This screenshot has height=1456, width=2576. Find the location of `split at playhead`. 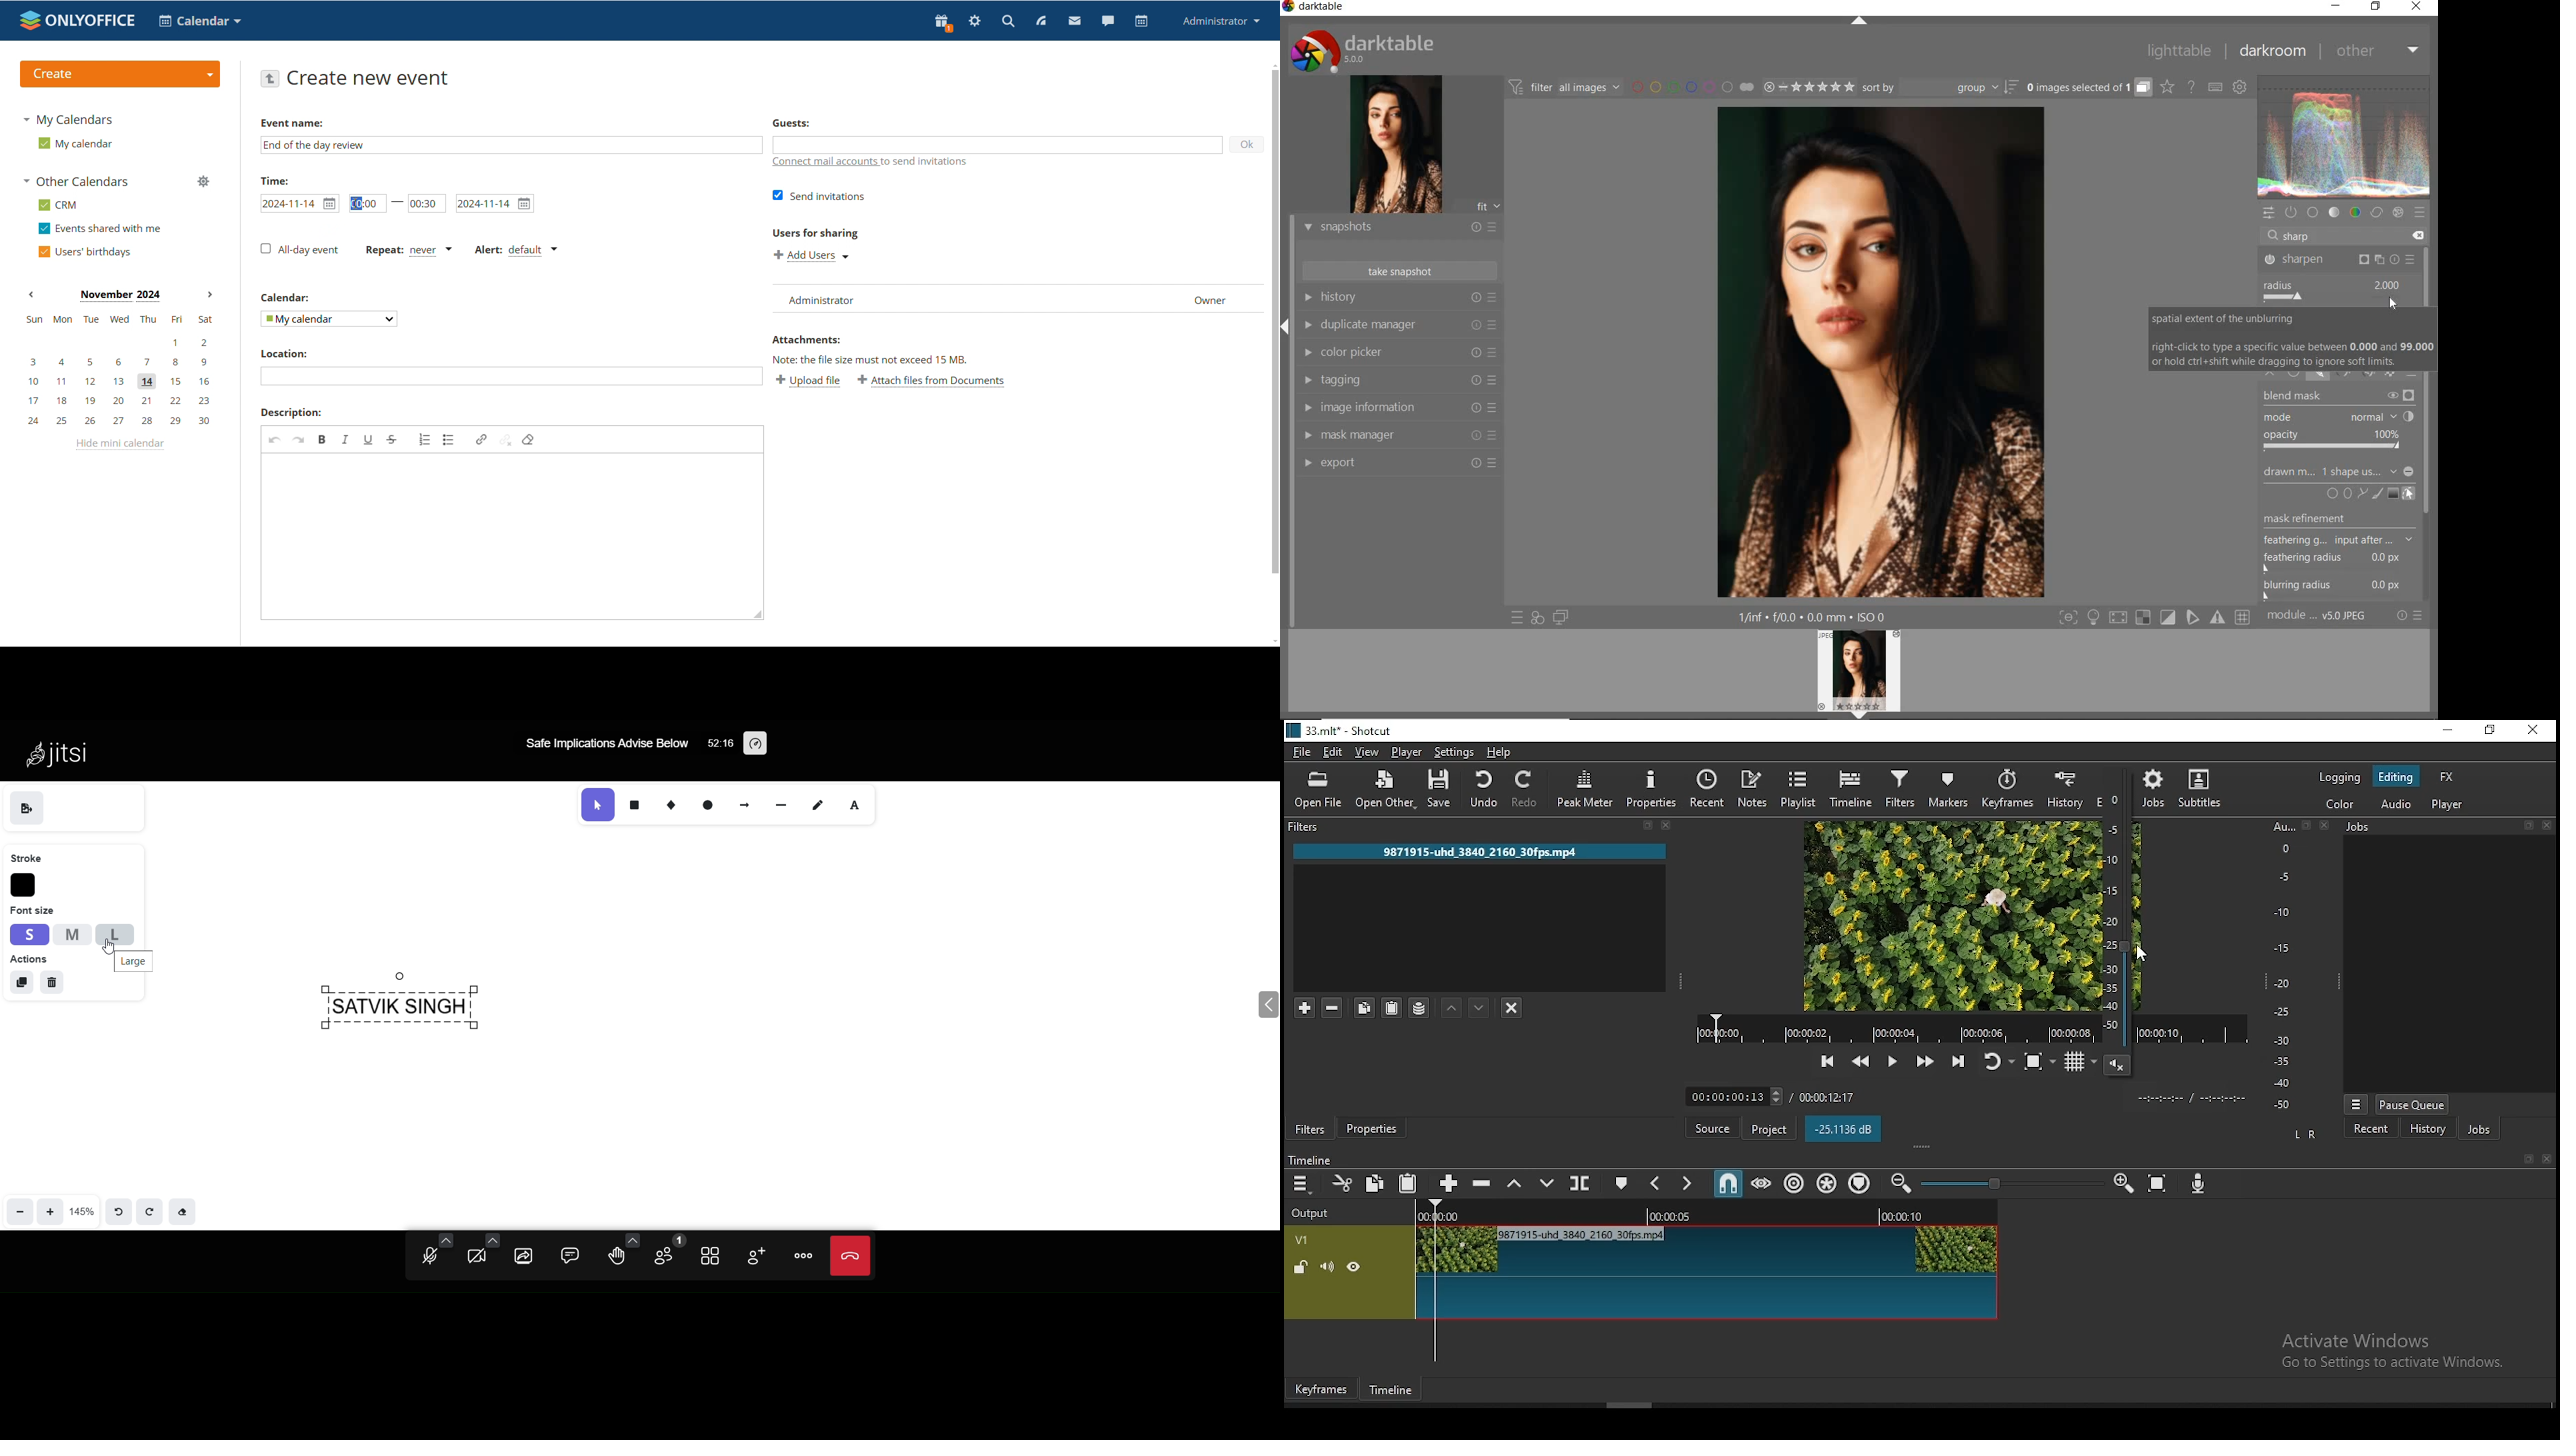

split at playhead is located at coordinates (1582, 1183).